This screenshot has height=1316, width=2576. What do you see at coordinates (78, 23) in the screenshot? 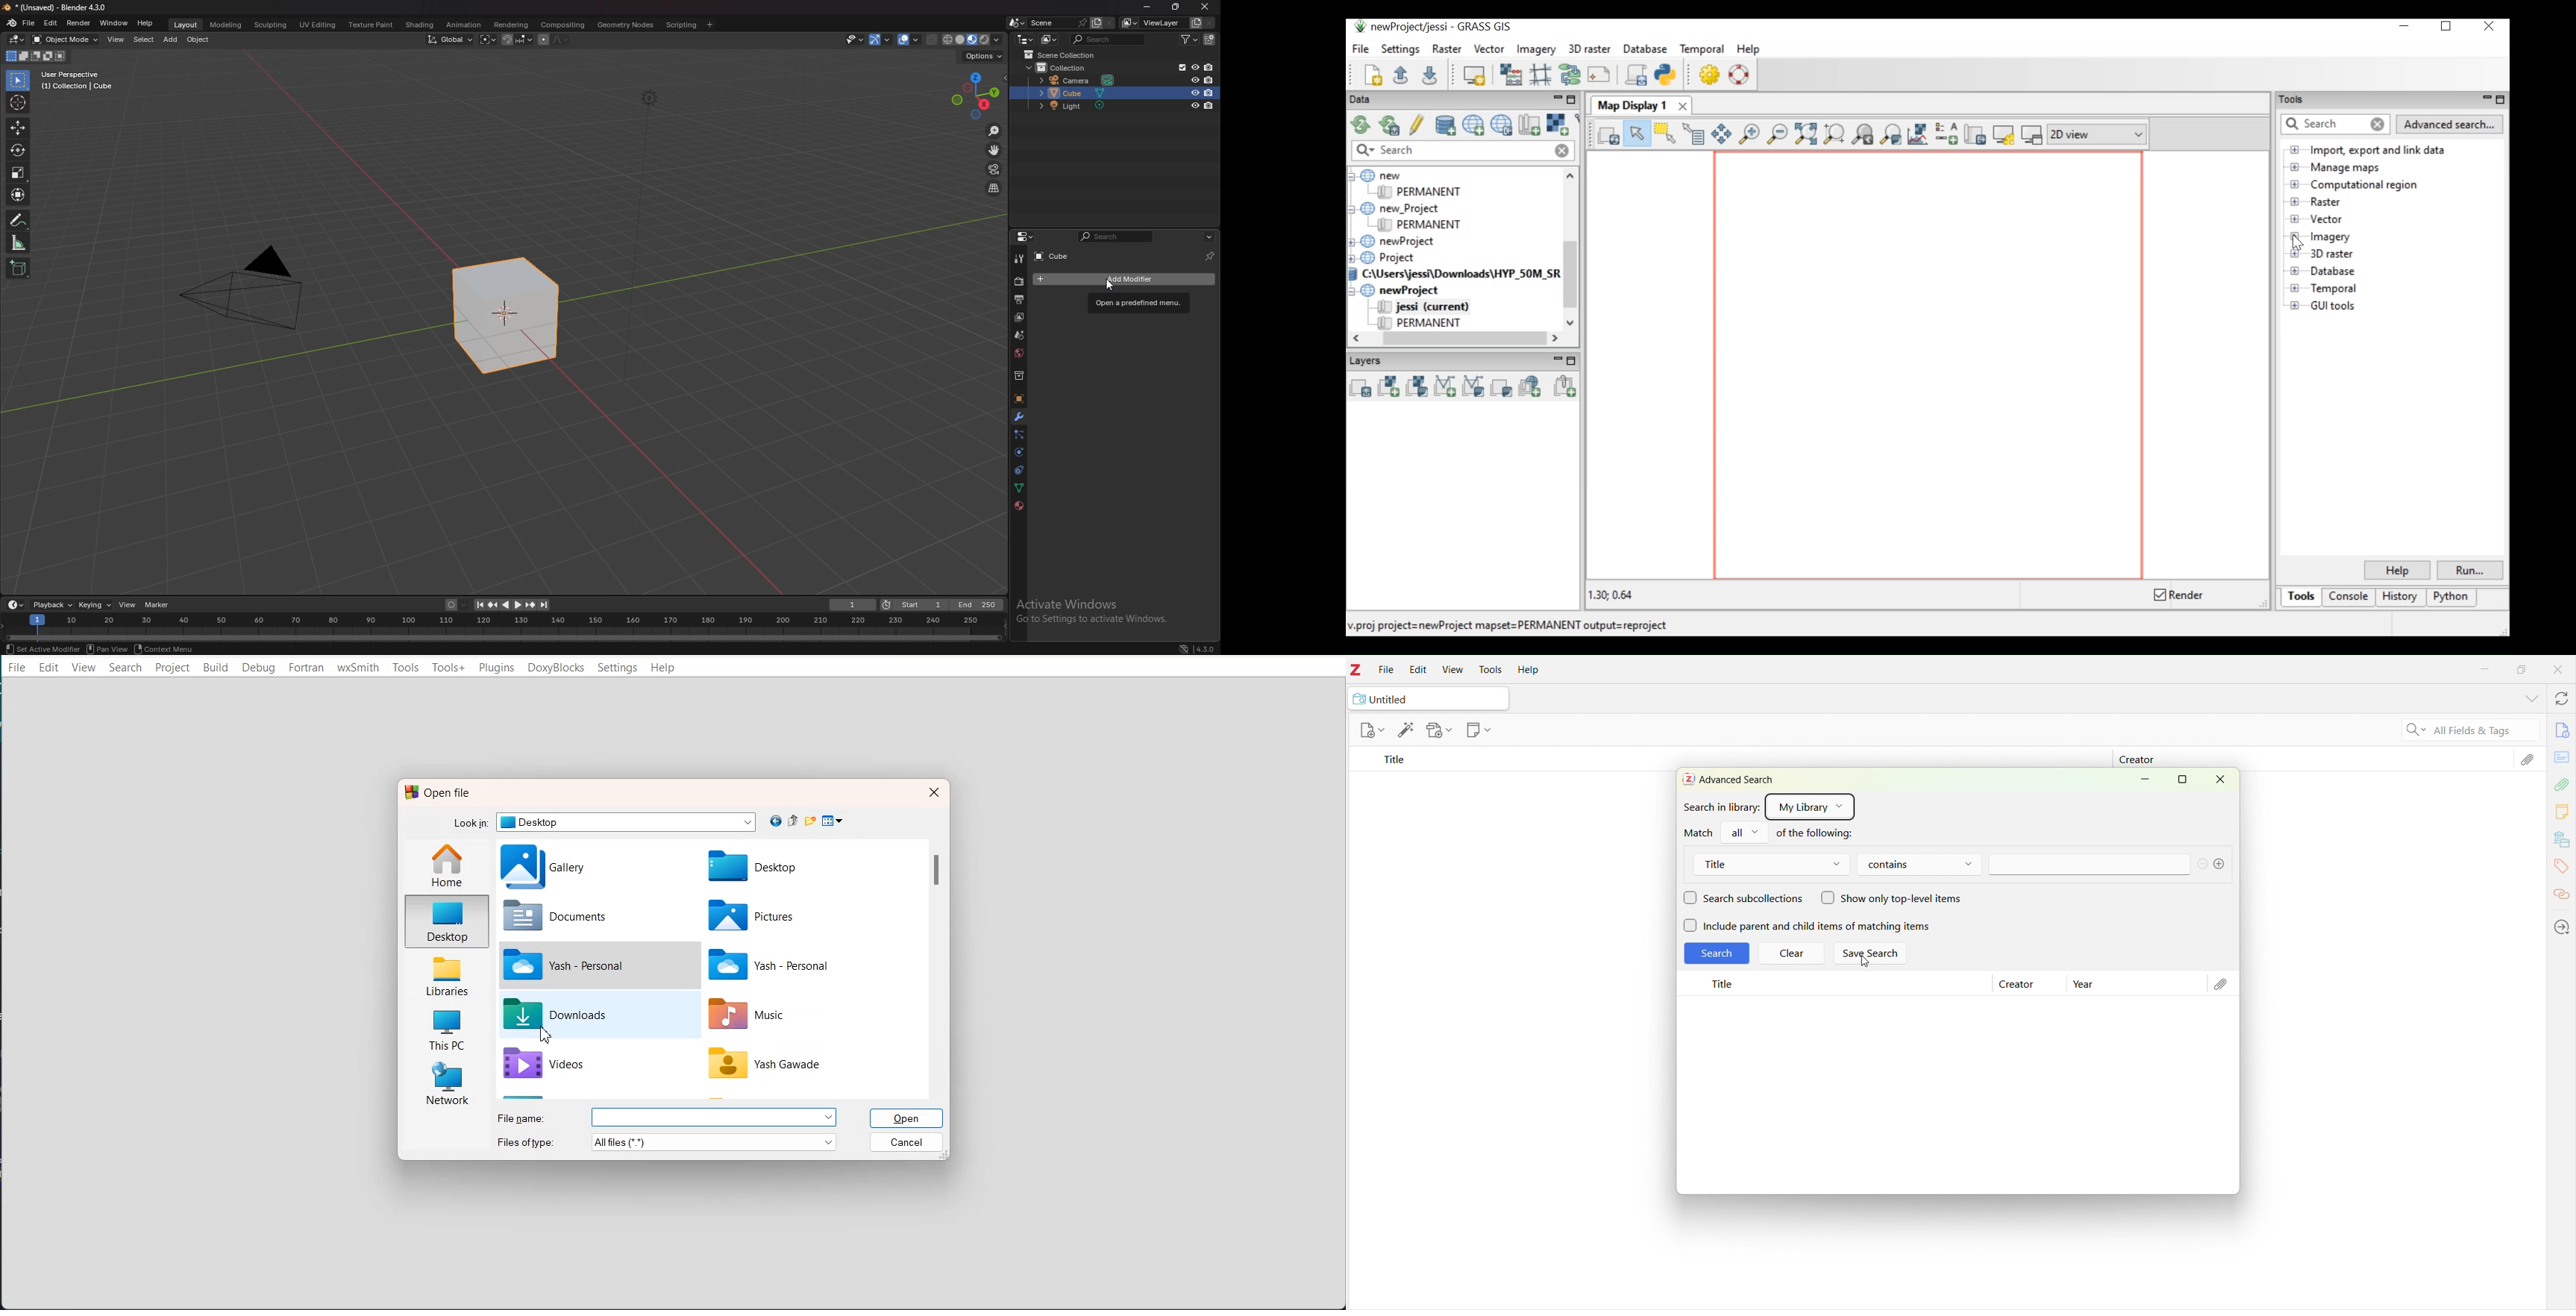
I see `render` at bounding box center [78, 23].